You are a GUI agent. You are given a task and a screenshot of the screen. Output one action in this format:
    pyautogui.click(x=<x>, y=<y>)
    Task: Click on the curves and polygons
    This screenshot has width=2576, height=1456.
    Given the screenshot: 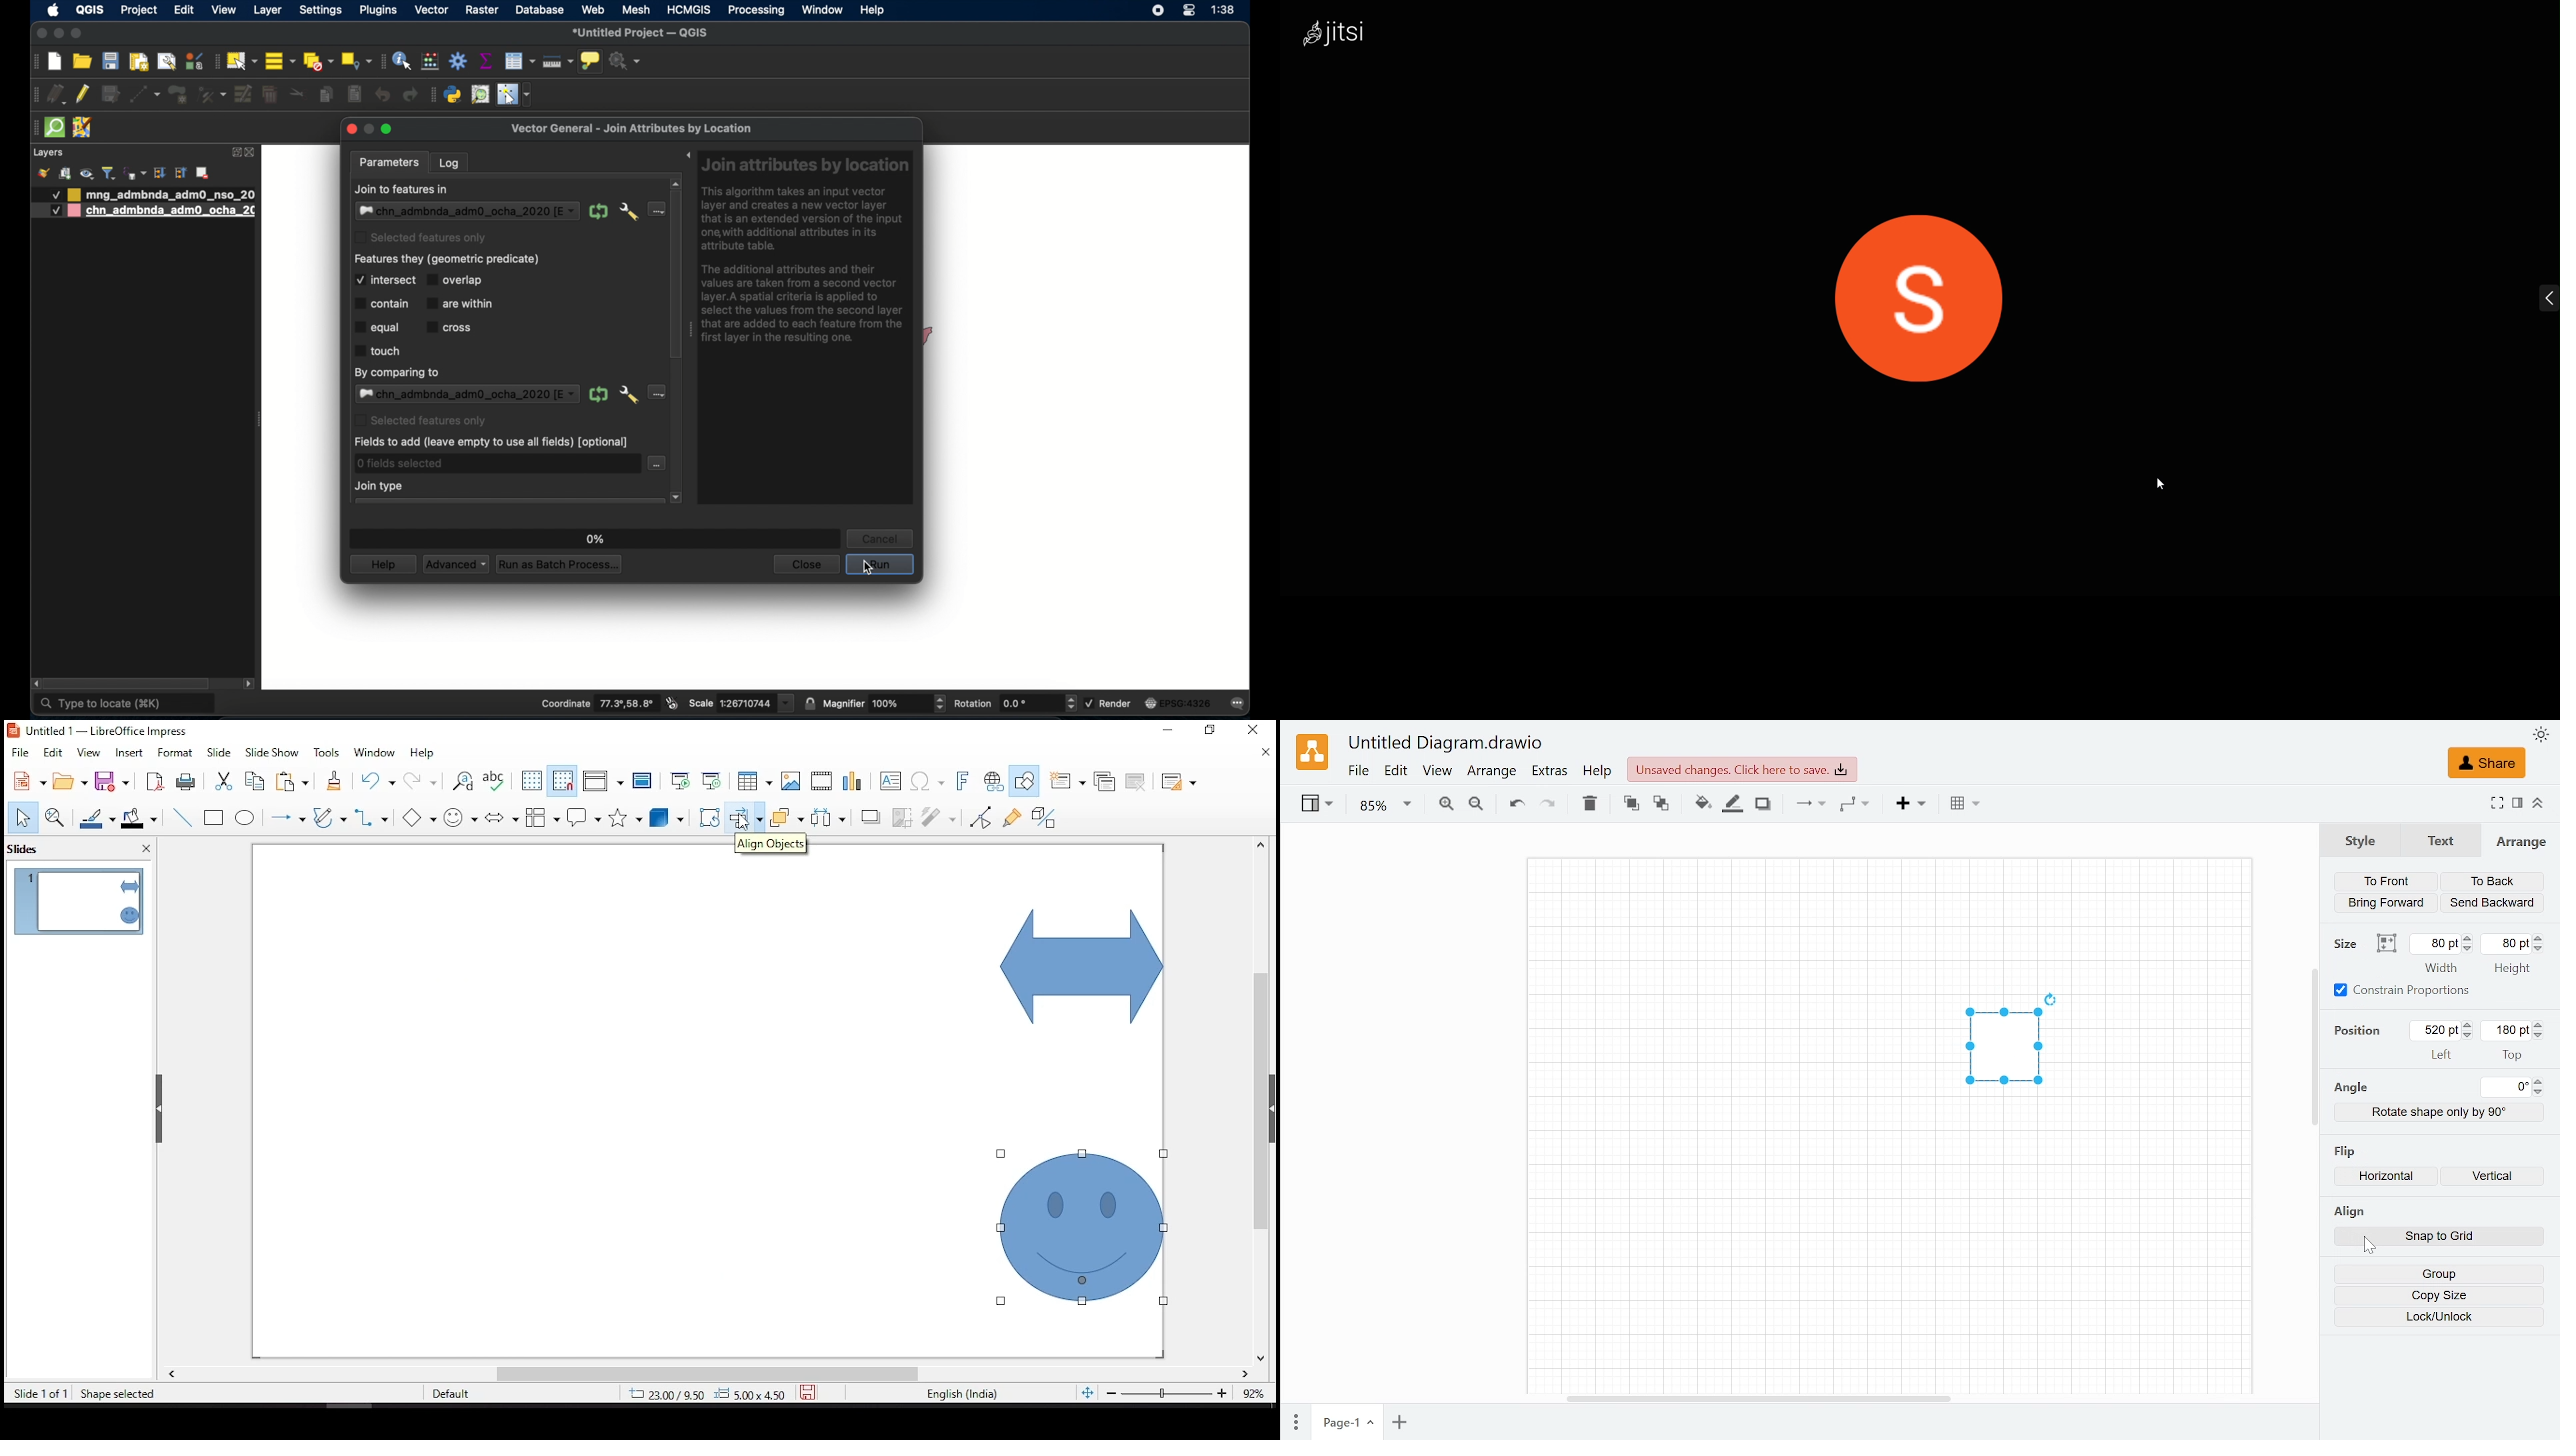 What is the action you would take?
    pyautogui.click(x=328, y=817)
    